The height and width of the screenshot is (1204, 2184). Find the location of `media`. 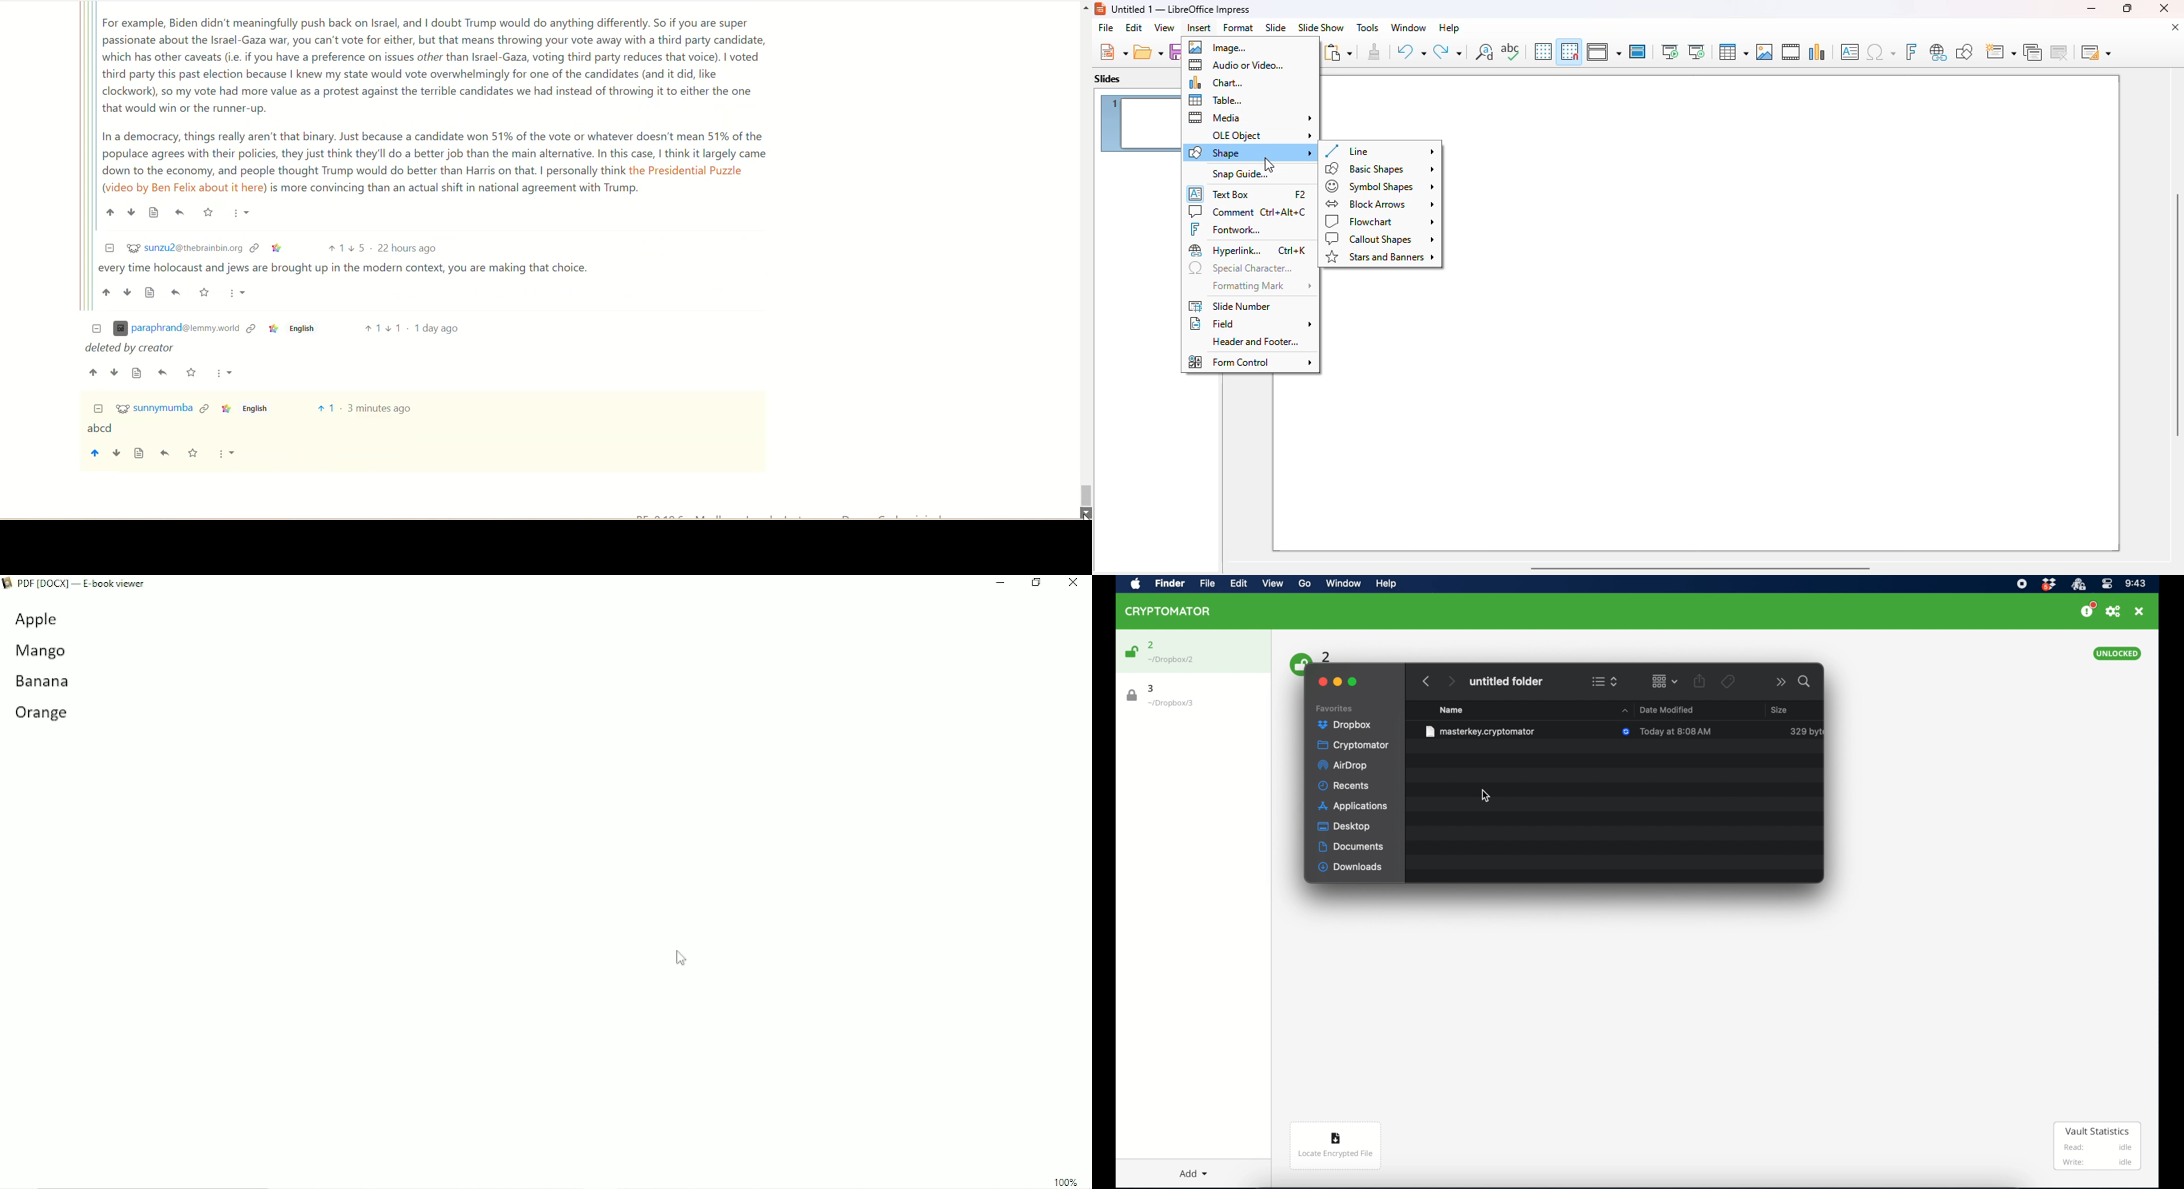

media is located at coordinates (1250, 118).